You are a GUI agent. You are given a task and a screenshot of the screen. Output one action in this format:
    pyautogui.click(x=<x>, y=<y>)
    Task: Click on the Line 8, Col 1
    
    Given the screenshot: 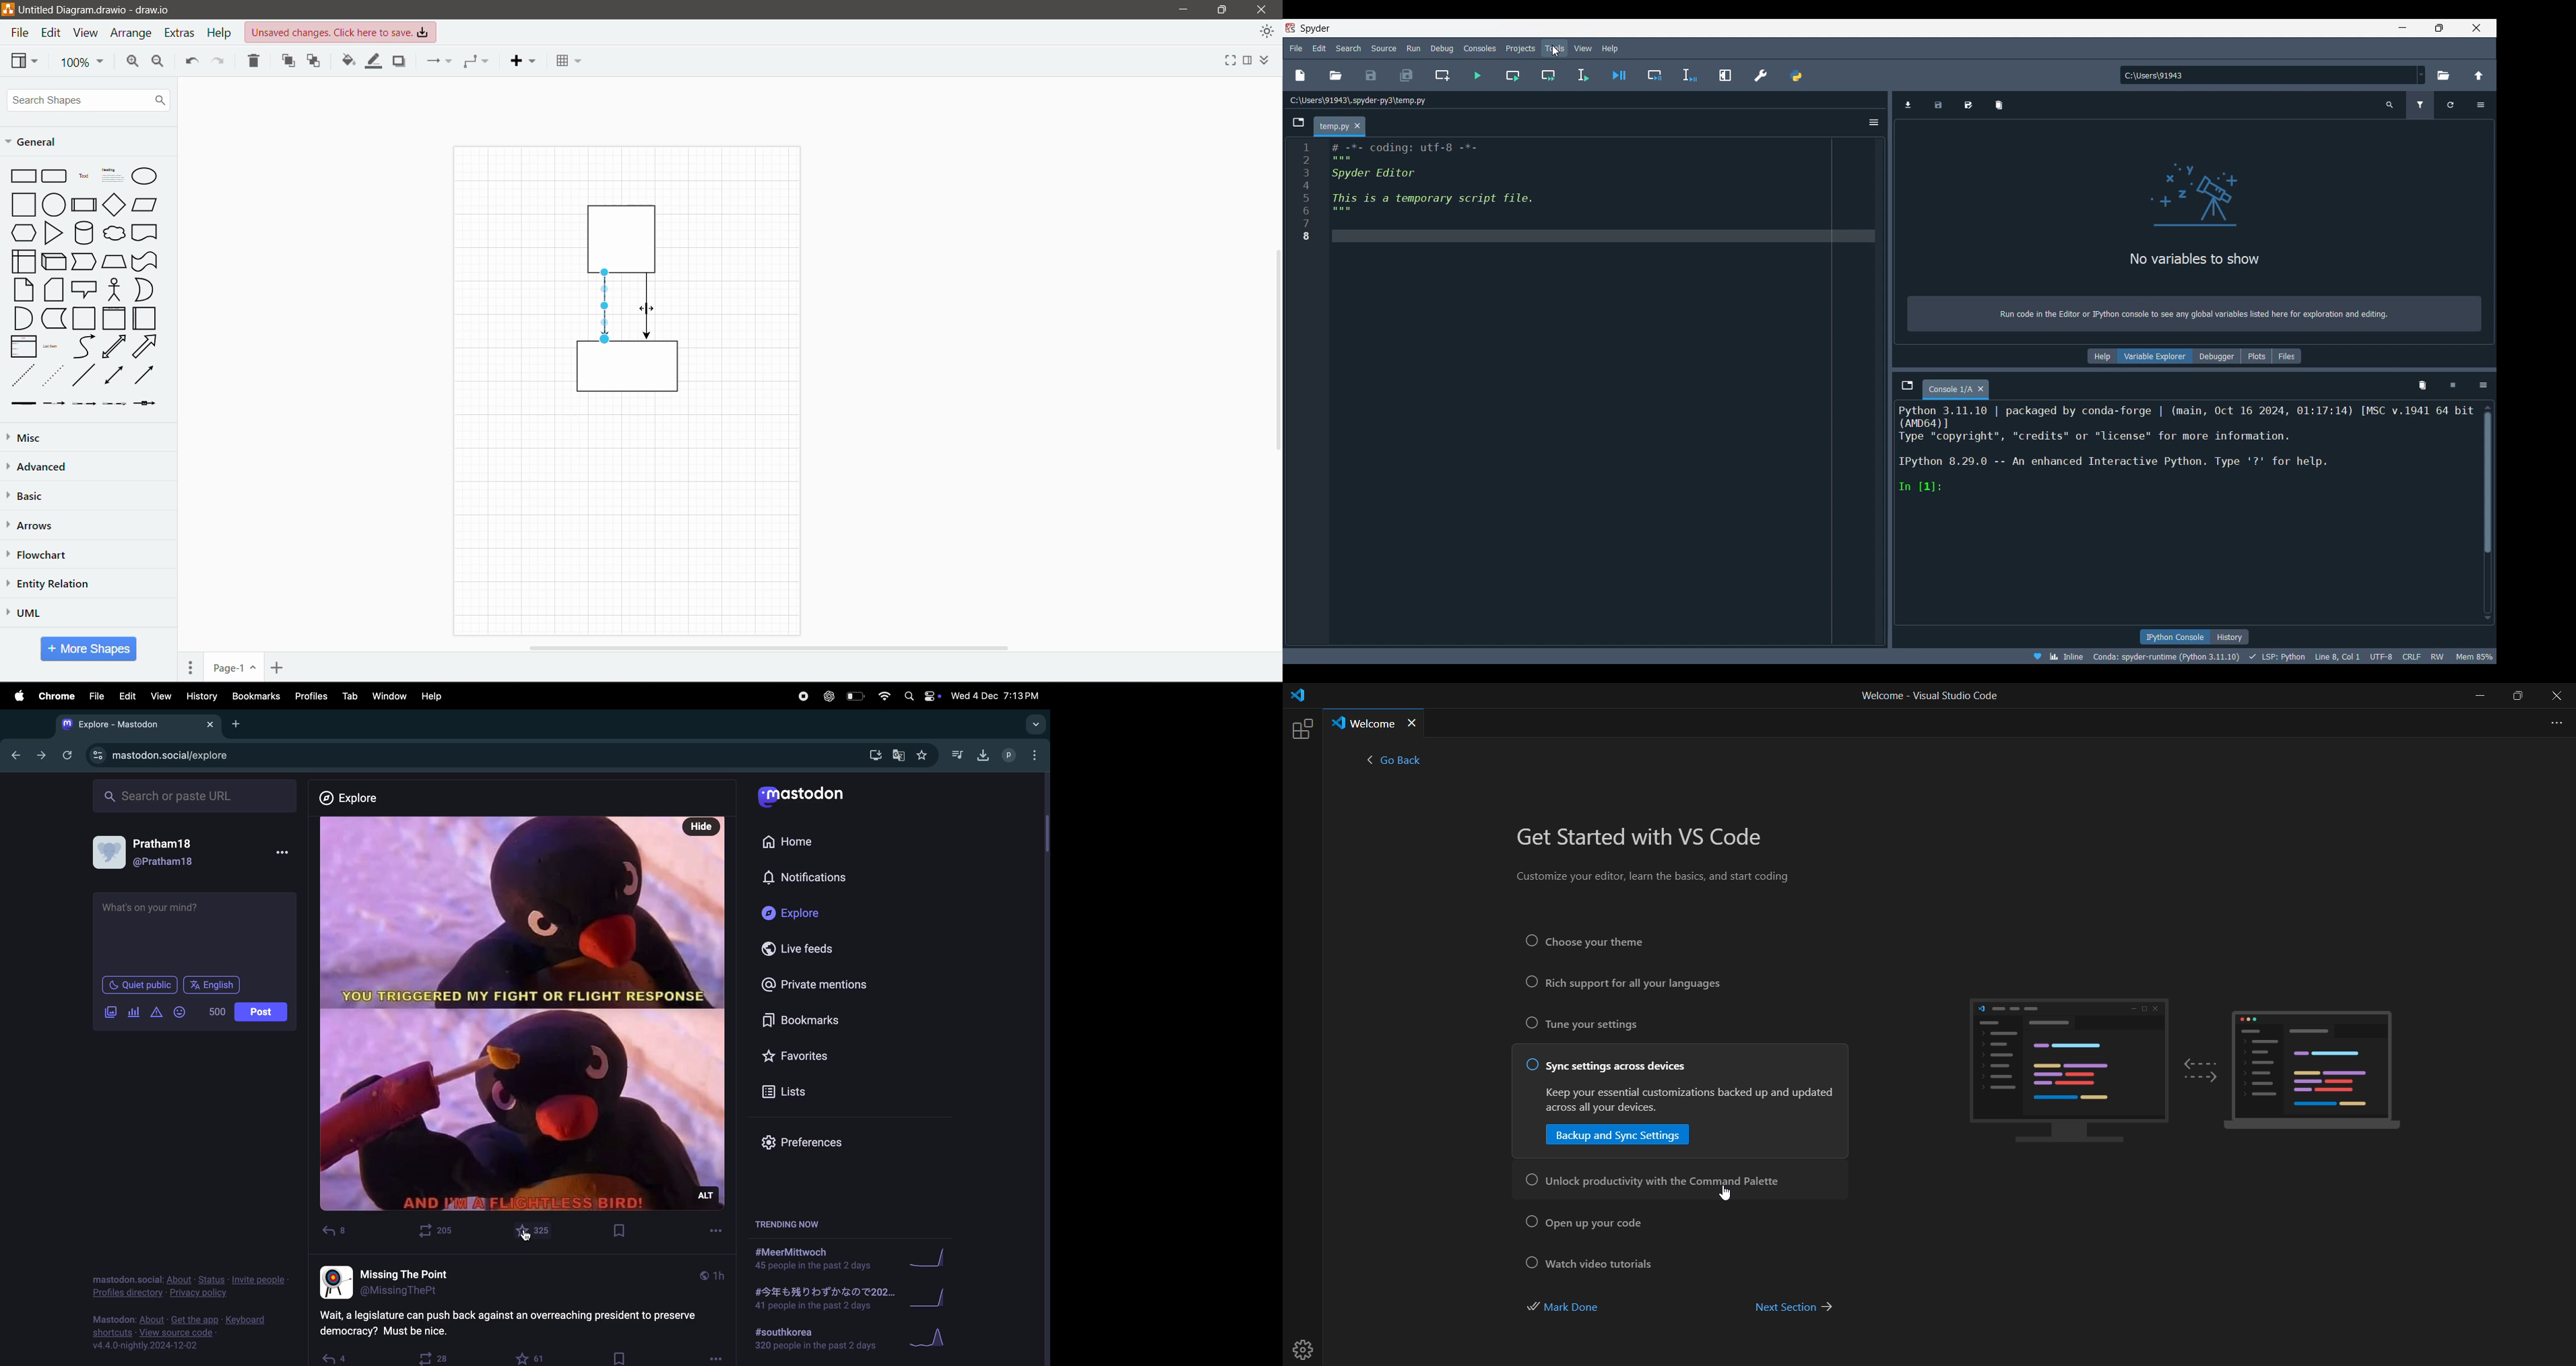 What is the action you would take?
    pyautogui.click(x=2336, y=656)
    